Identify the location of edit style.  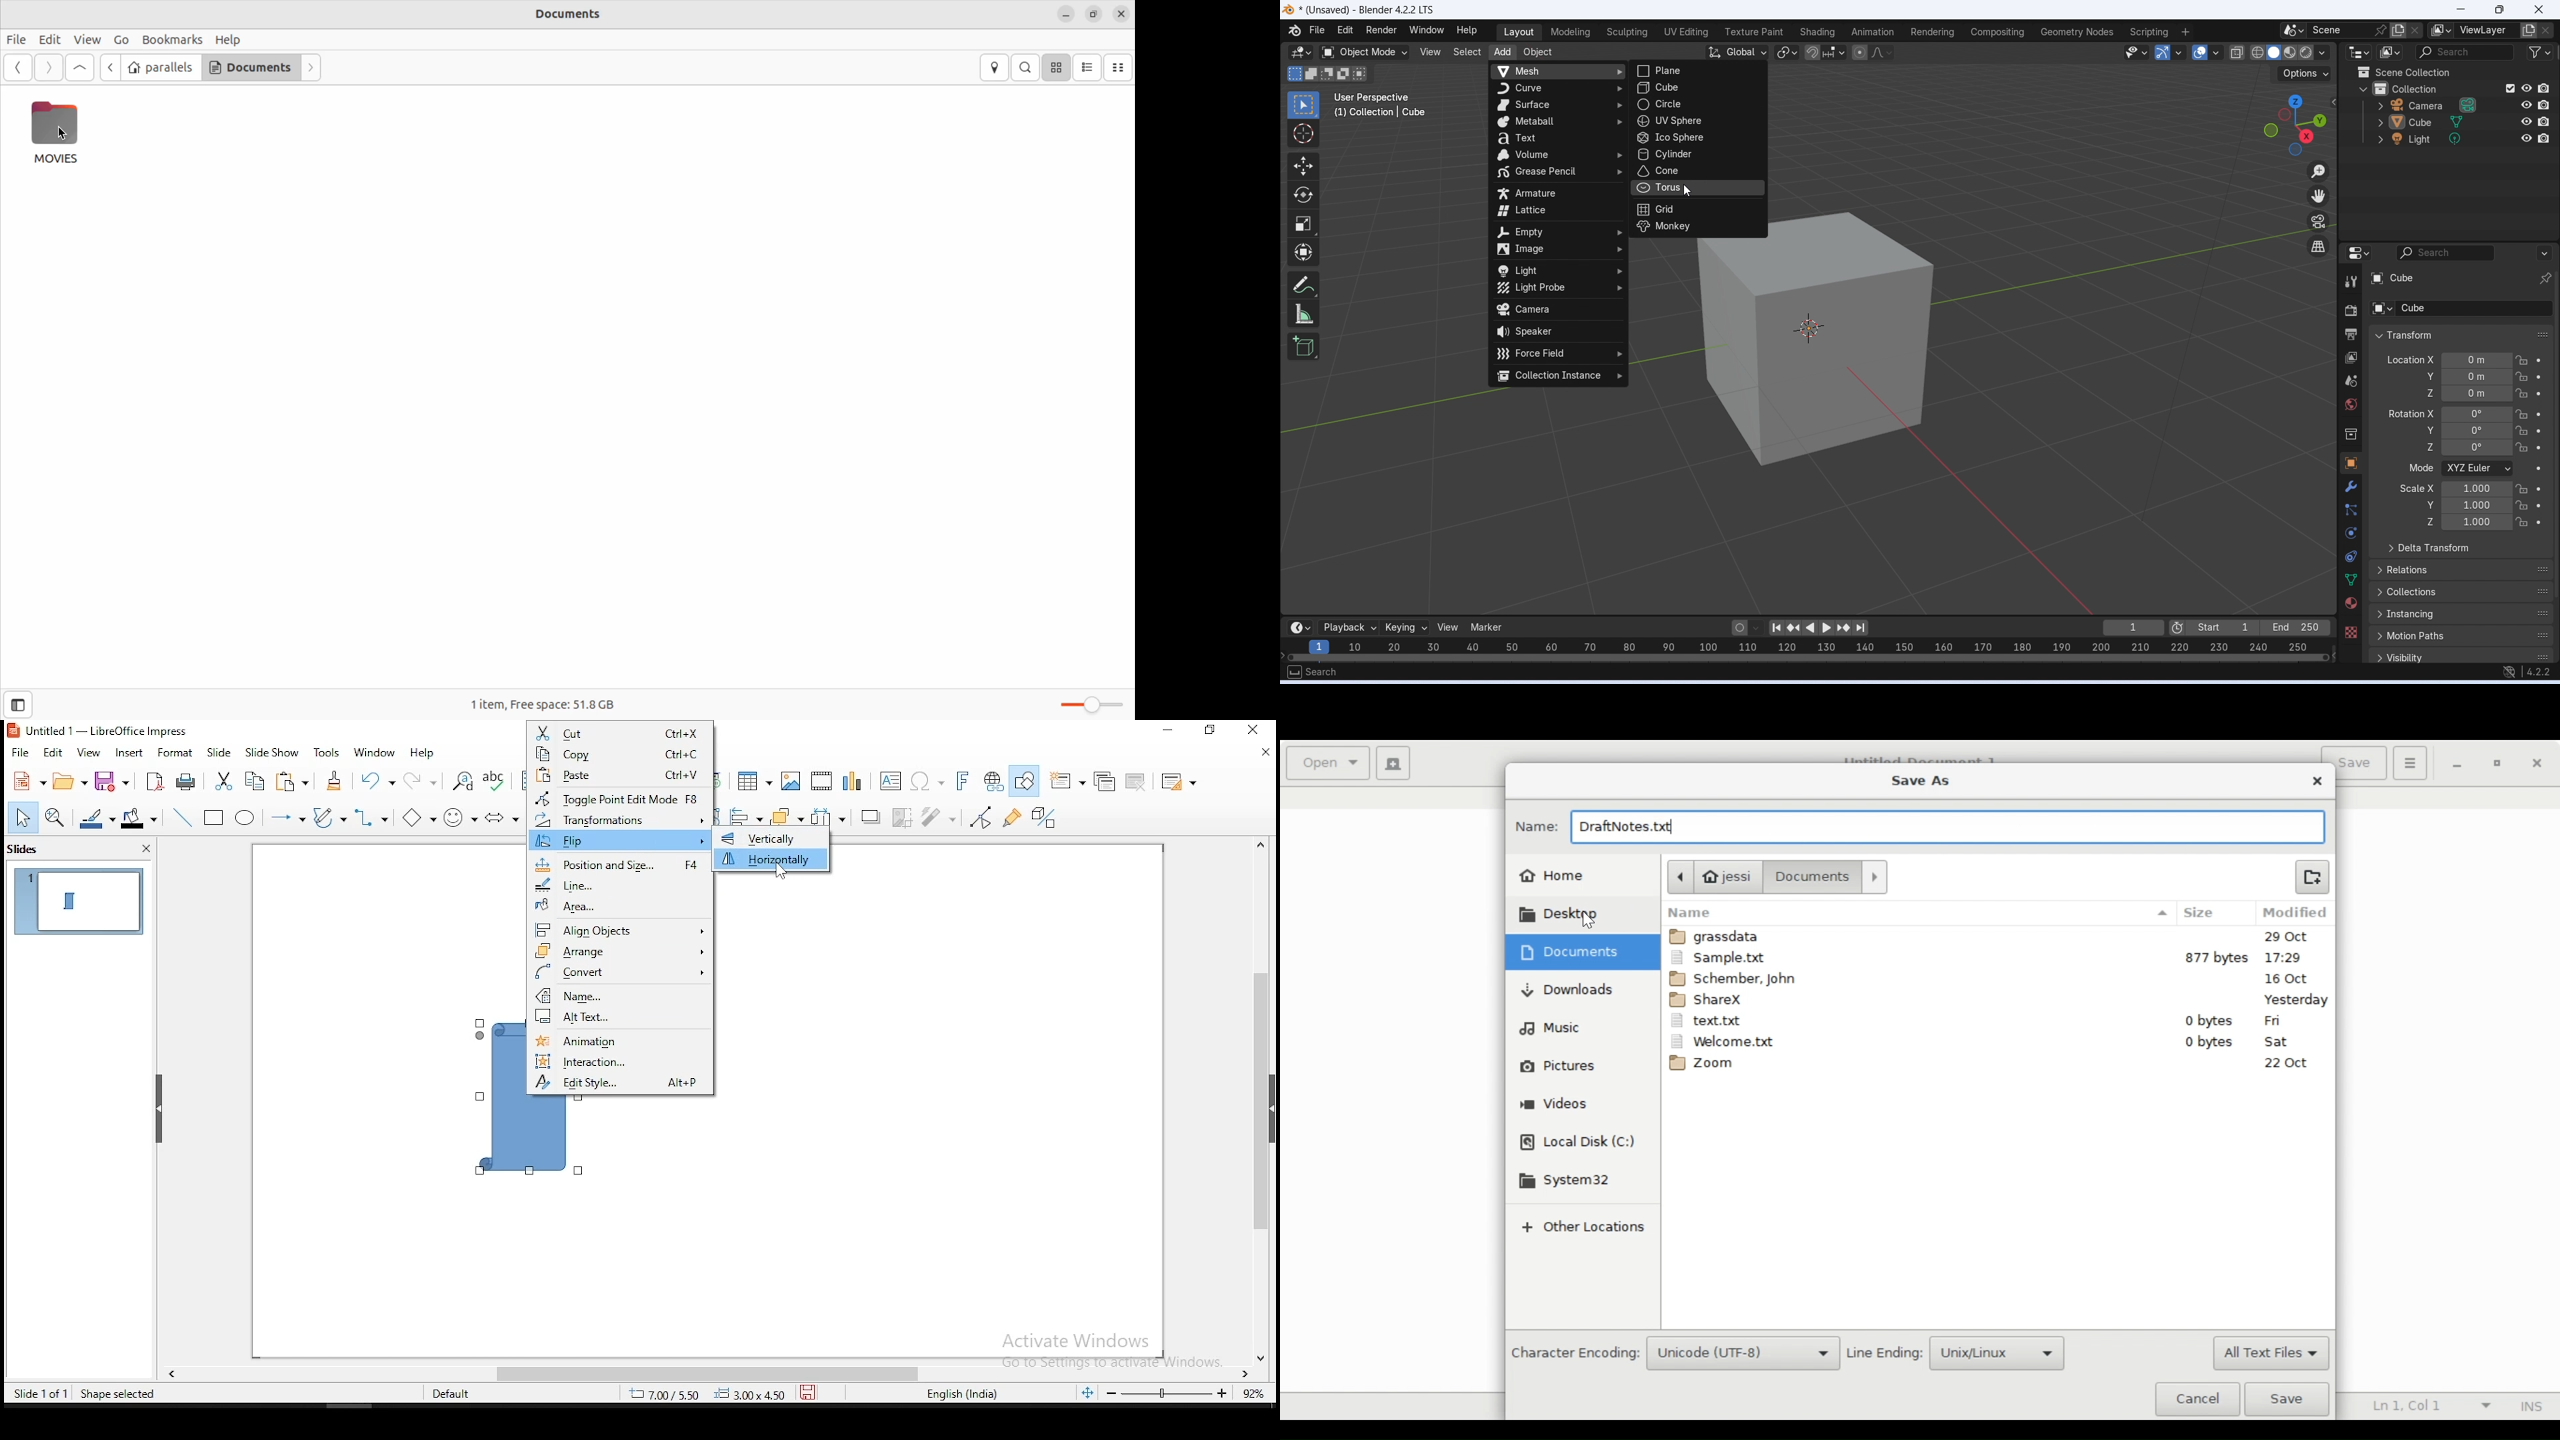
(623, 1083).